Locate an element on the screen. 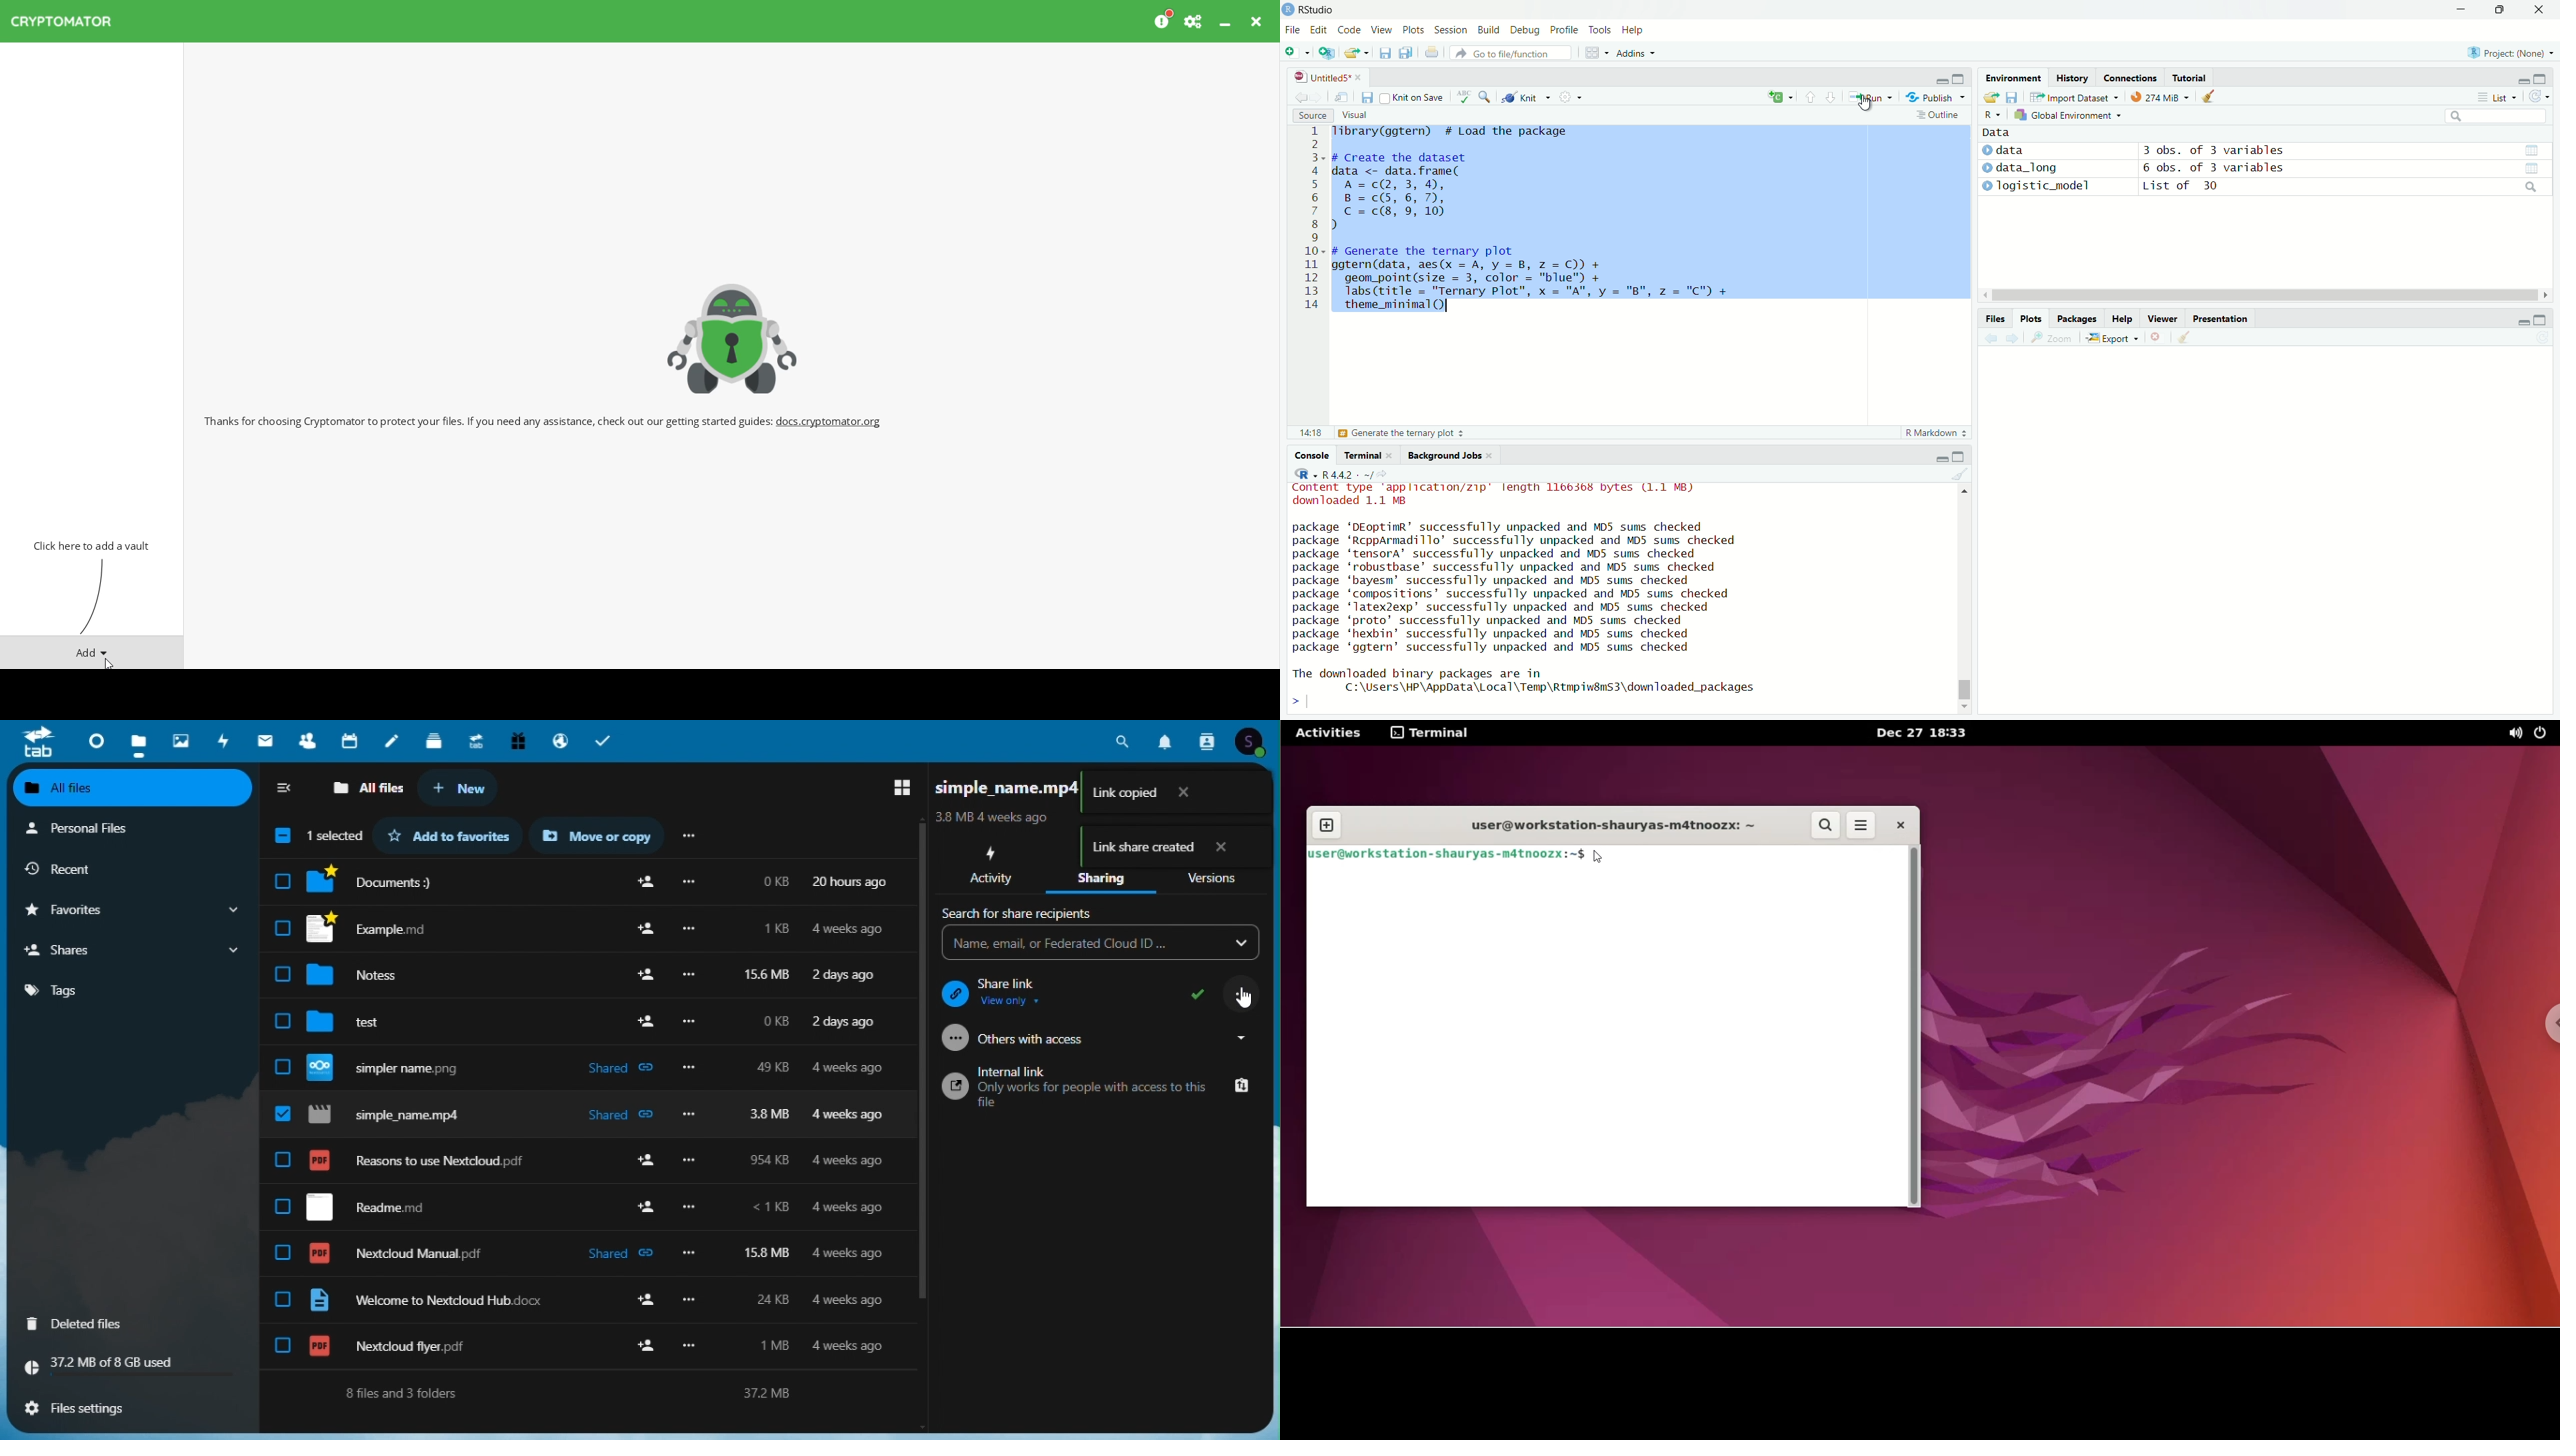  1
2
3.
4
5
6
7
8
9
10
11
12
13
14 is located at coordinates (1315, 221).